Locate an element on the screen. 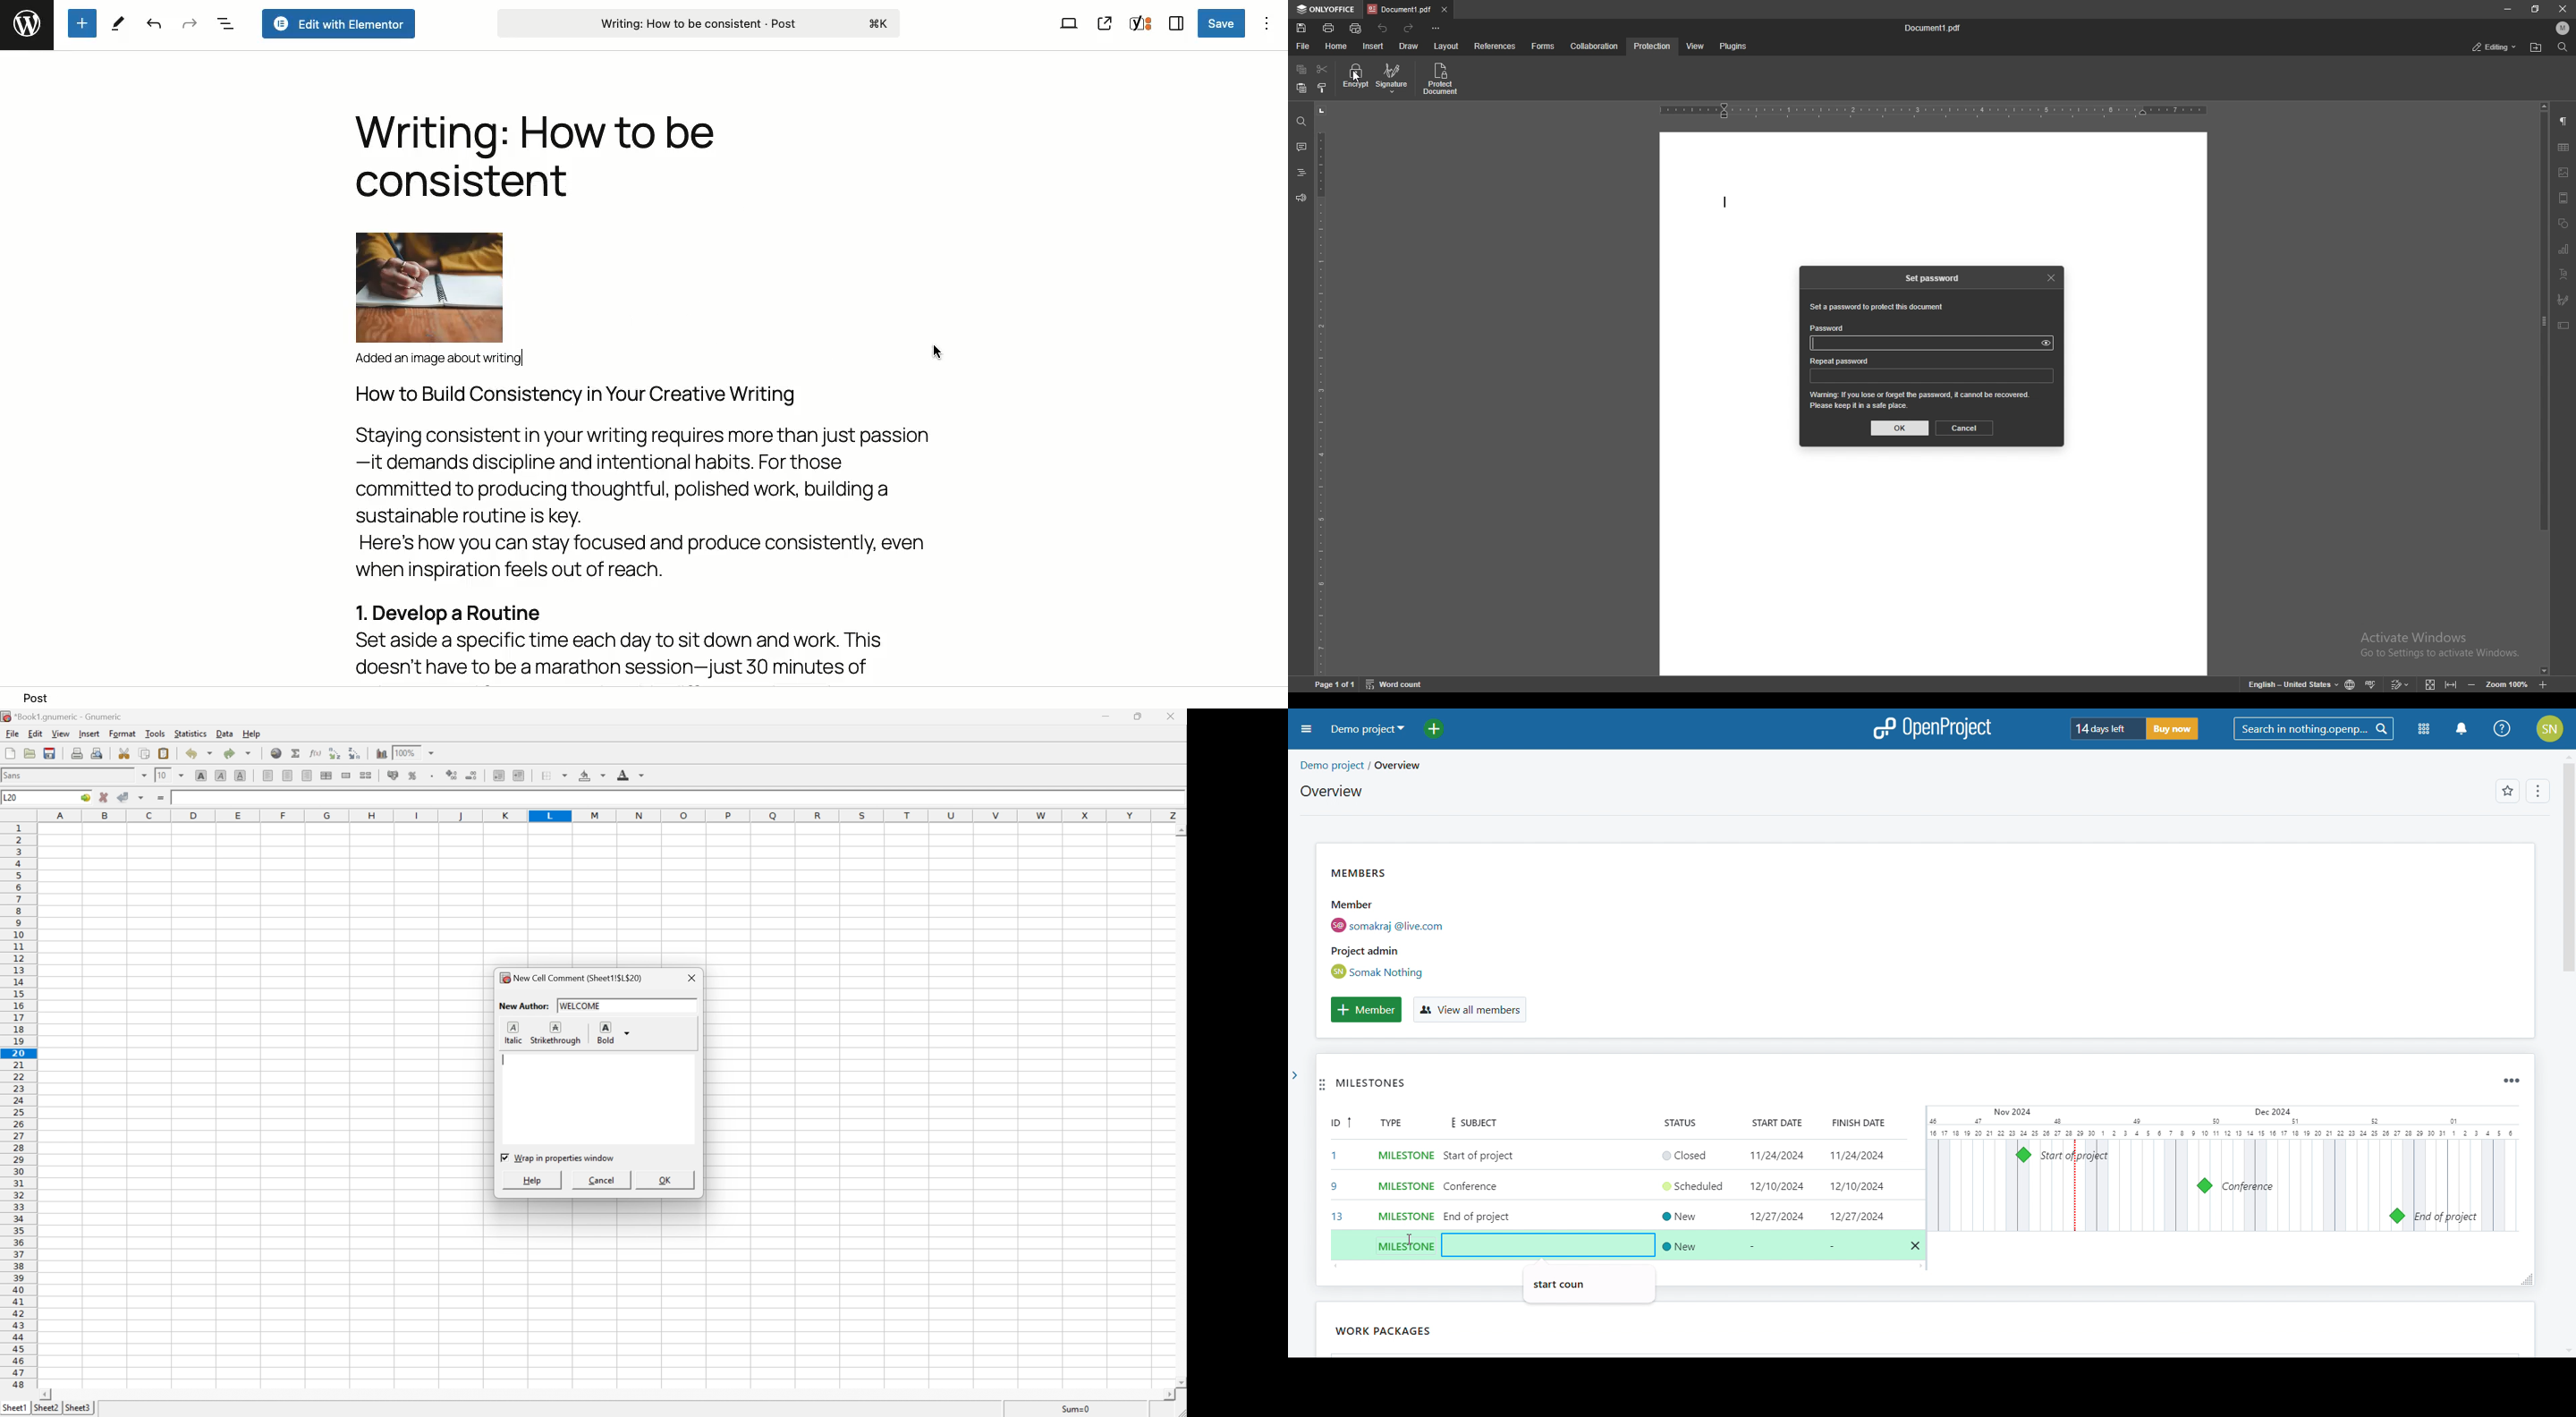  tab is located at coordinates (1400, 10).